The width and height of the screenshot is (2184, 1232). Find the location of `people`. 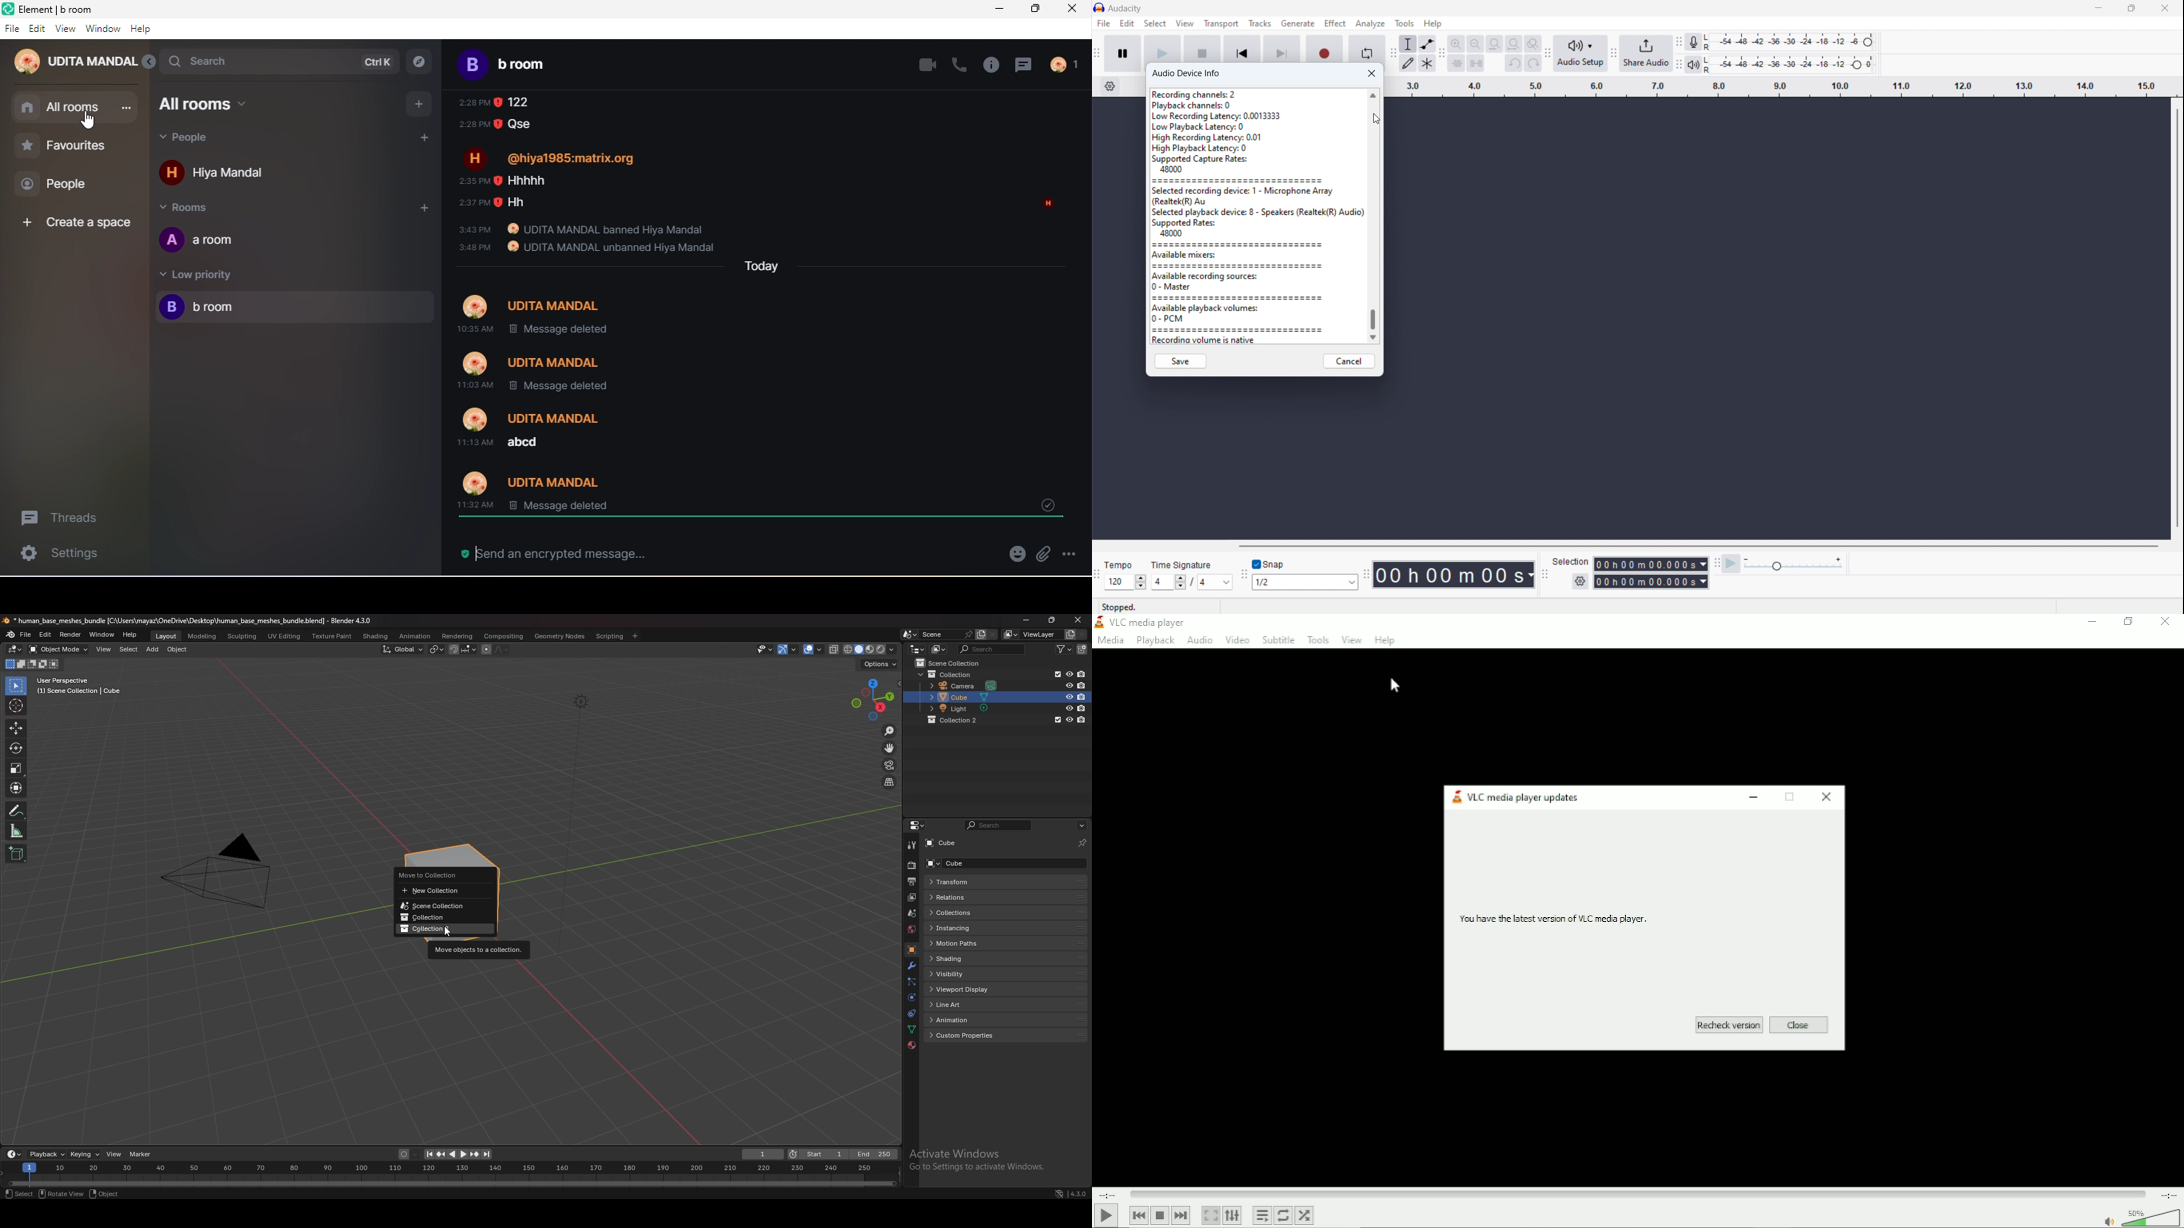

people is located at coordinates (64, 184).